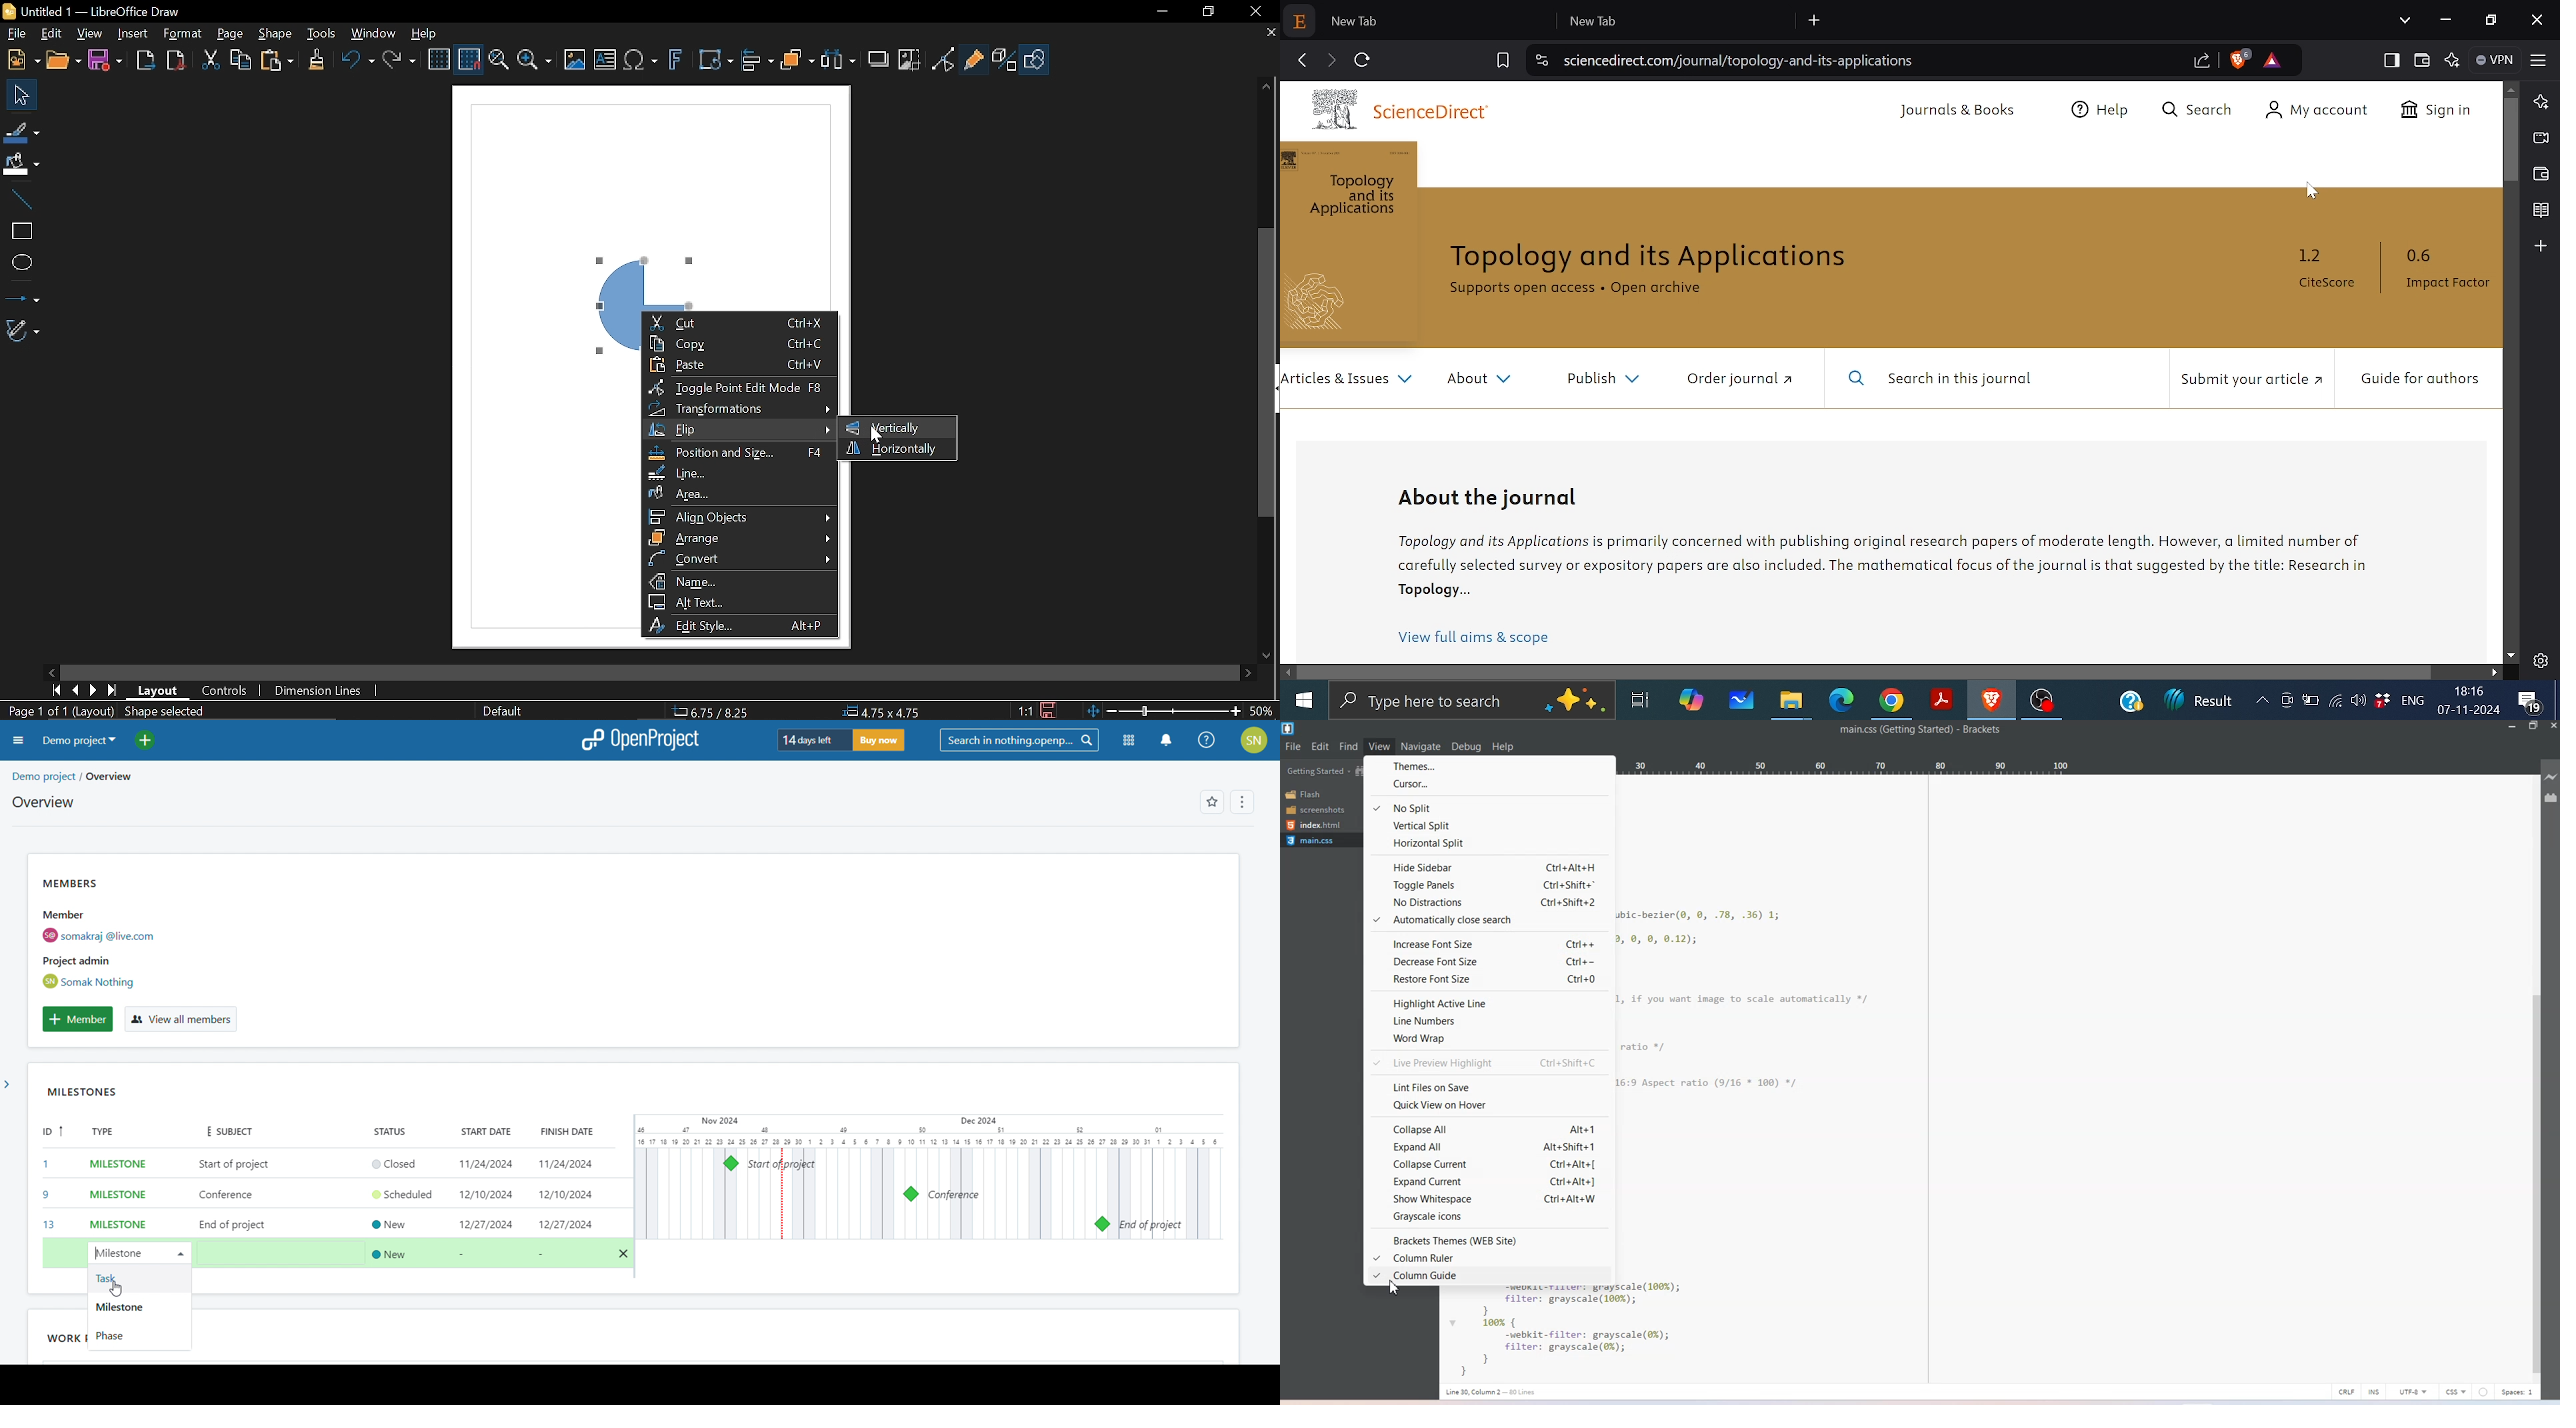 The width and height of the screenshot is (2576, 1428). I want to click on Navigate, so click(1422, 747).